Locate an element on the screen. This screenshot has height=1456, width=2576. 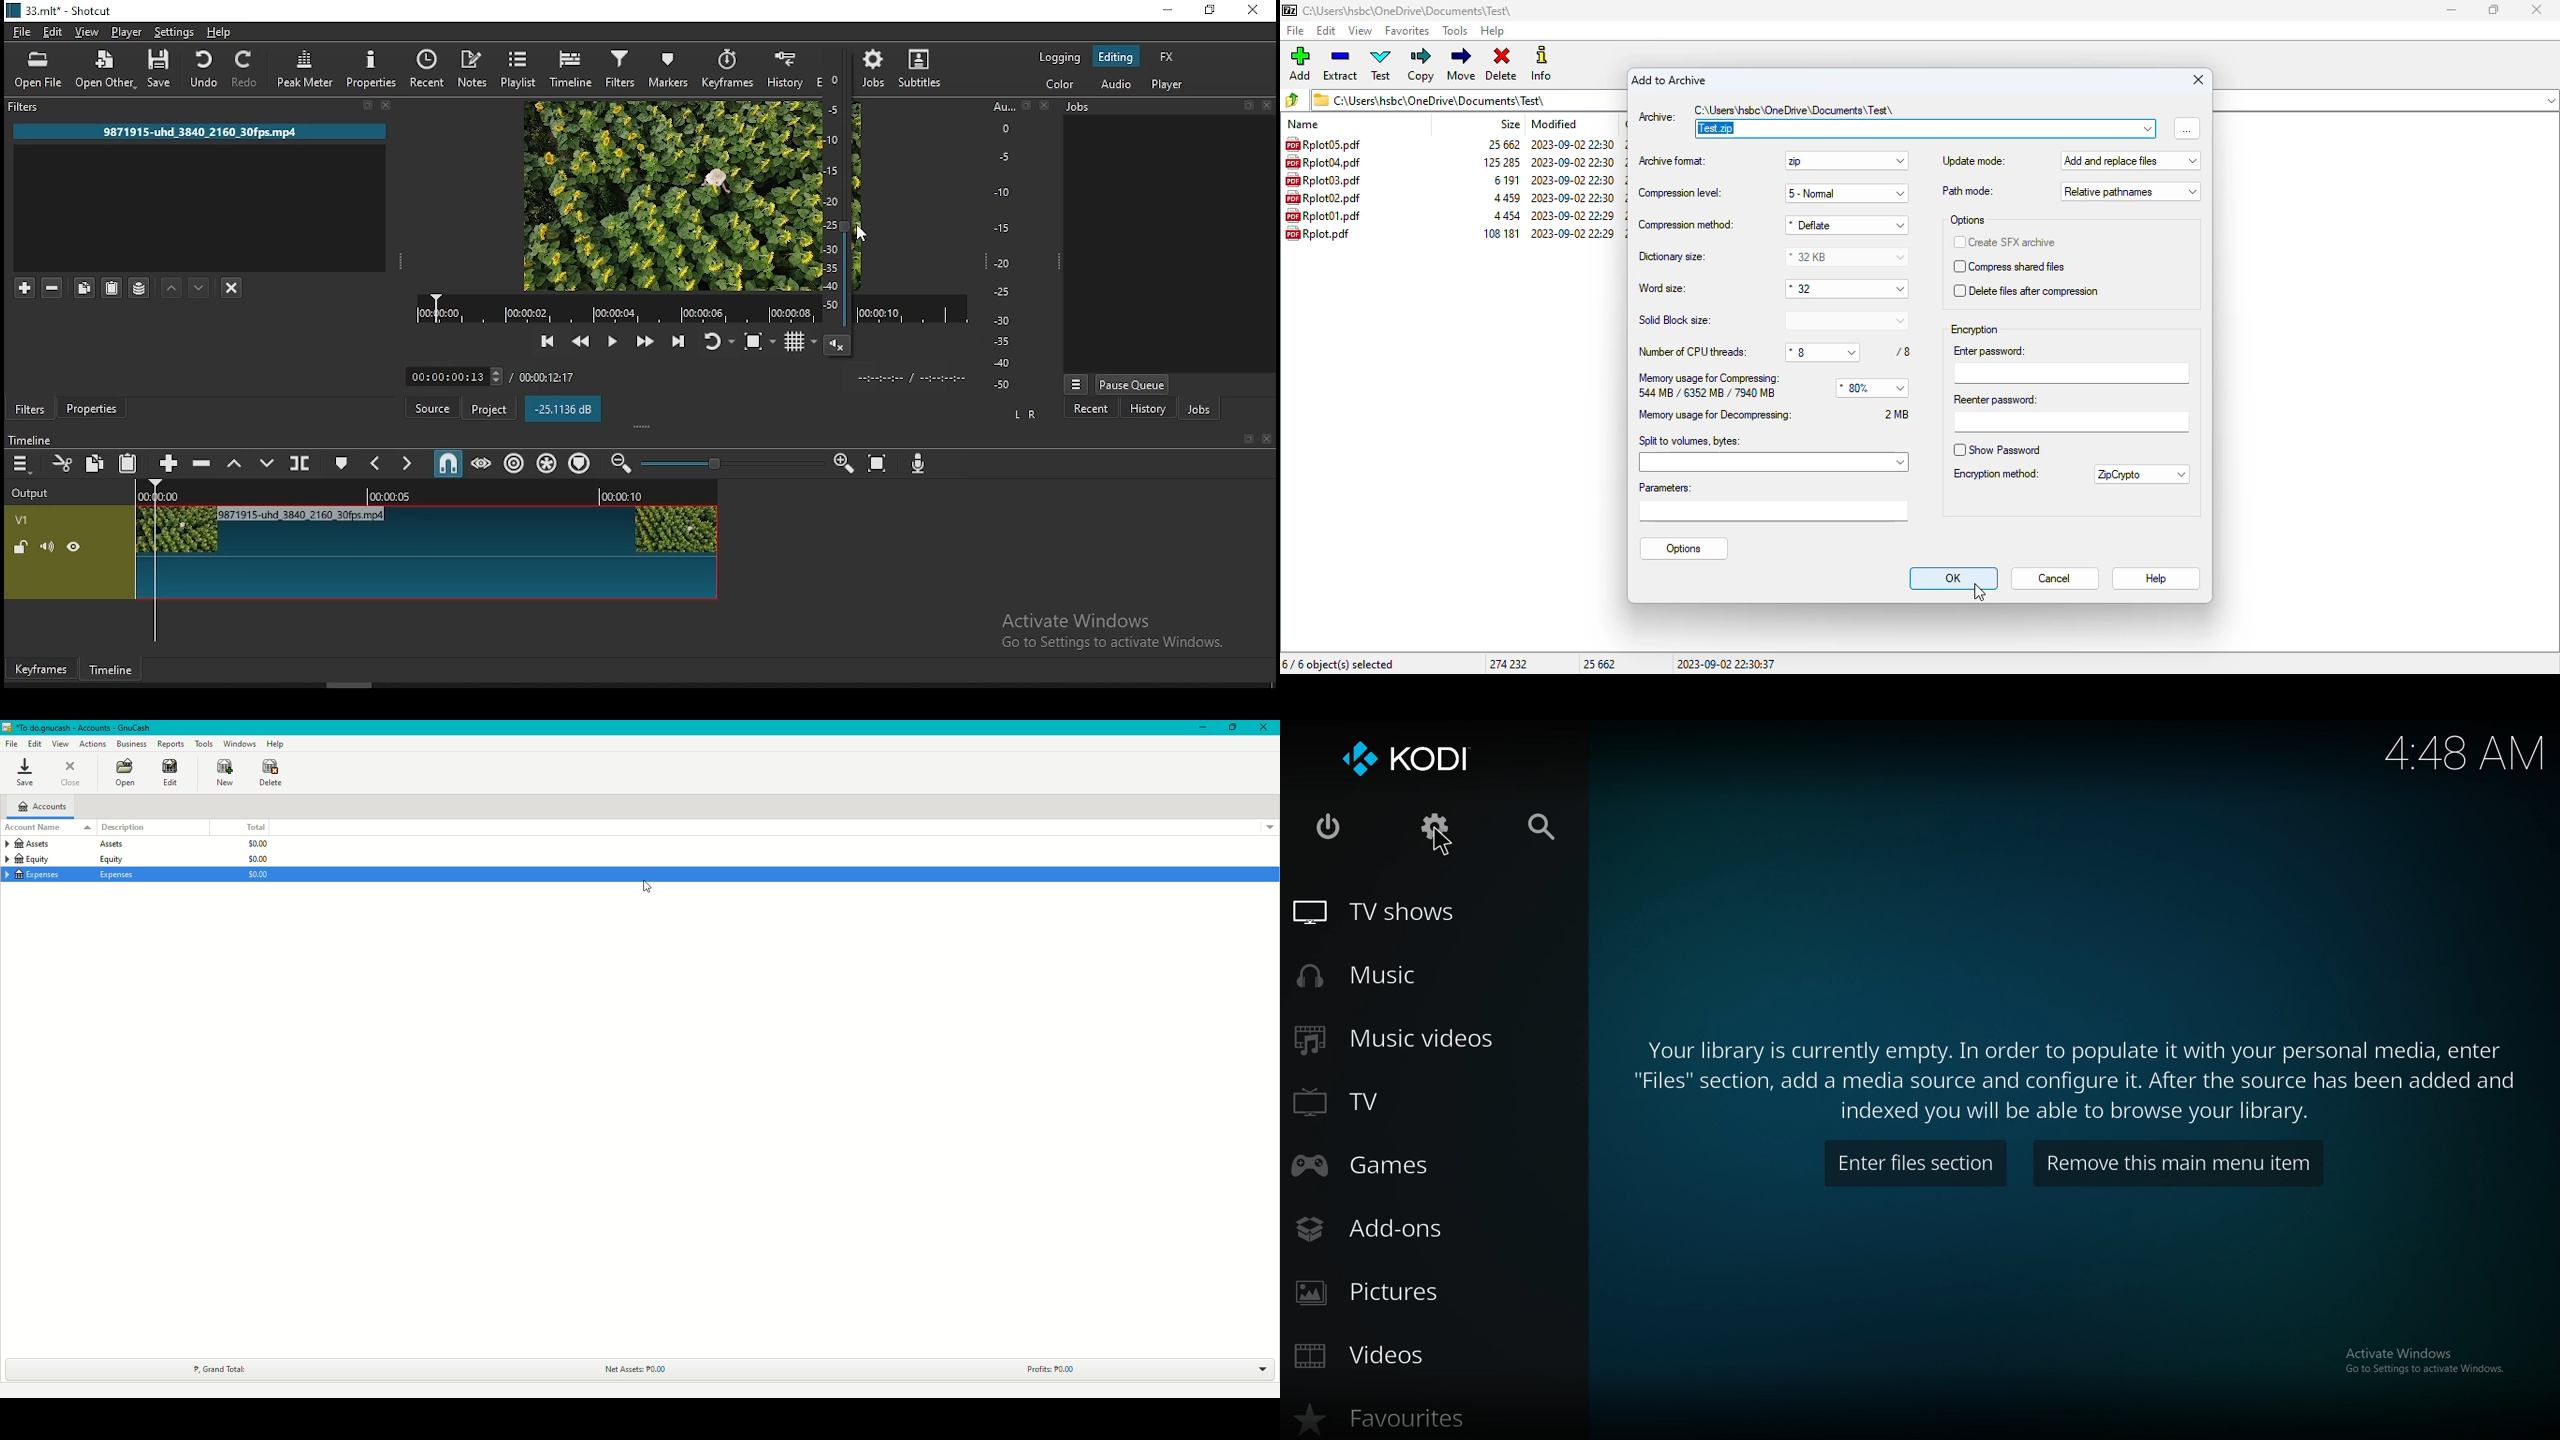
(un) mute is located at coordinates (48, 547).